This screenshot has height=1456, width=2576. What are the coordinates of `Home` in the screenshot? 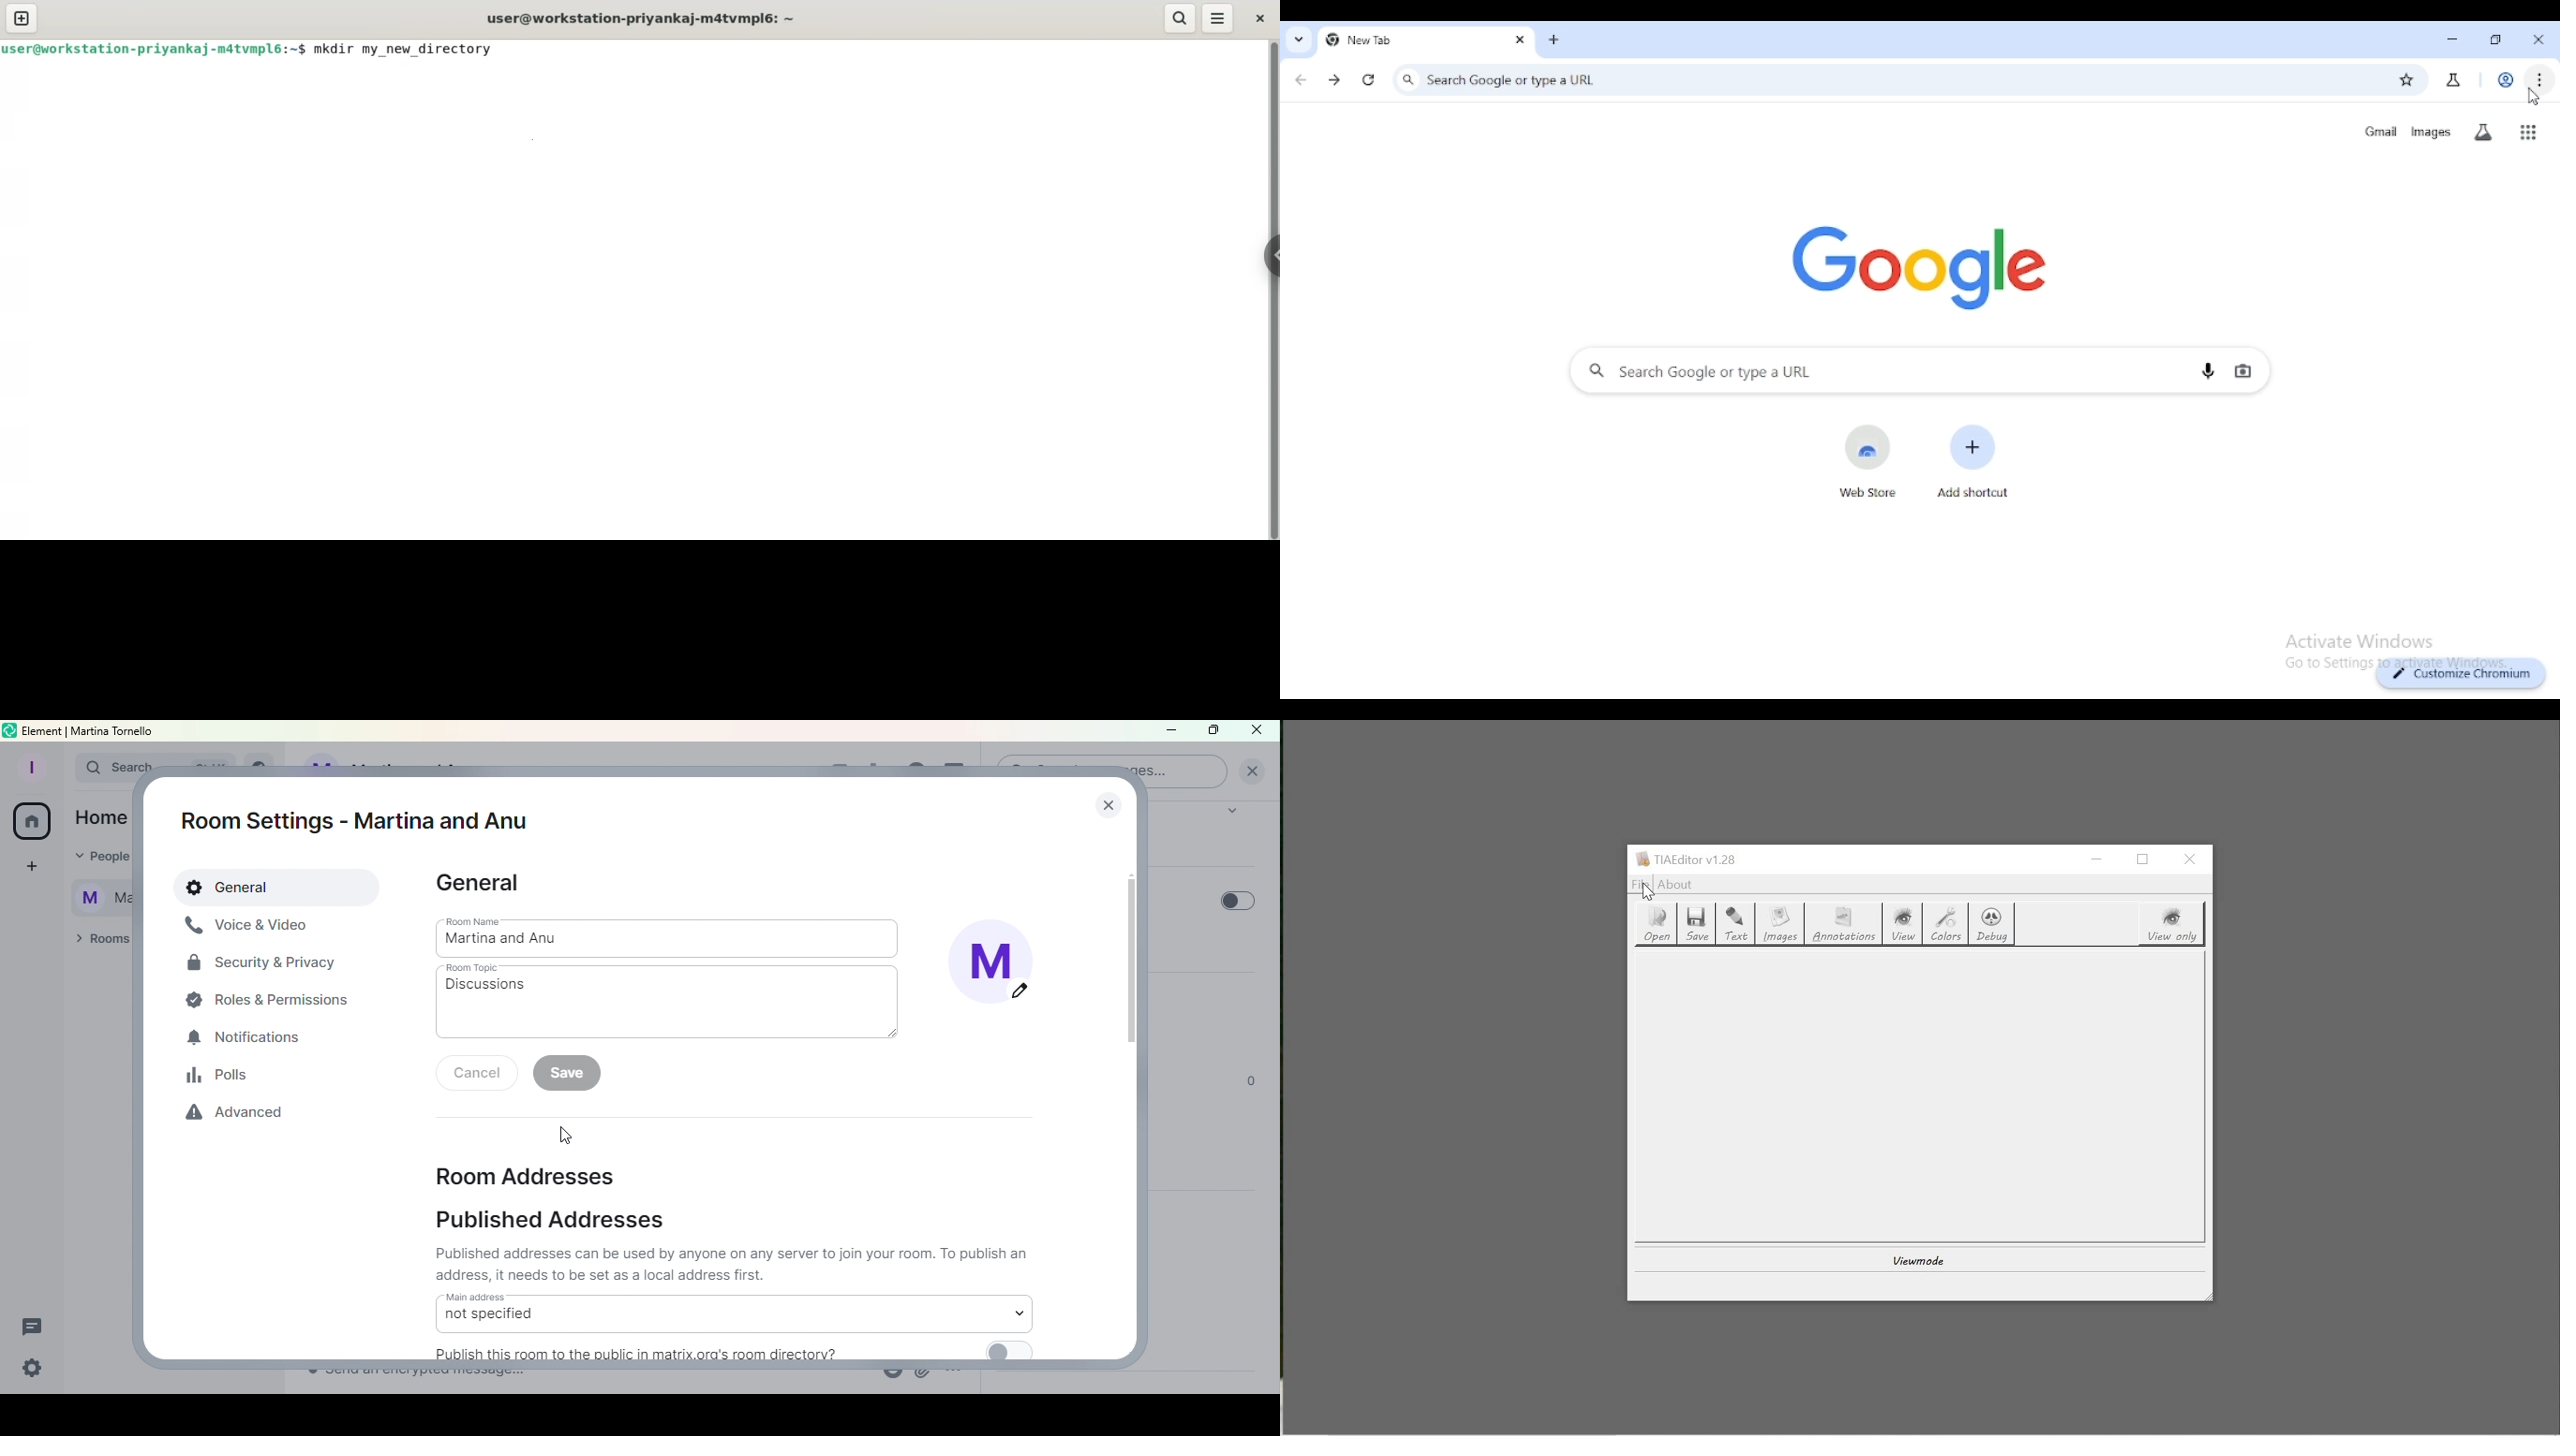 It's located at (32, 824).